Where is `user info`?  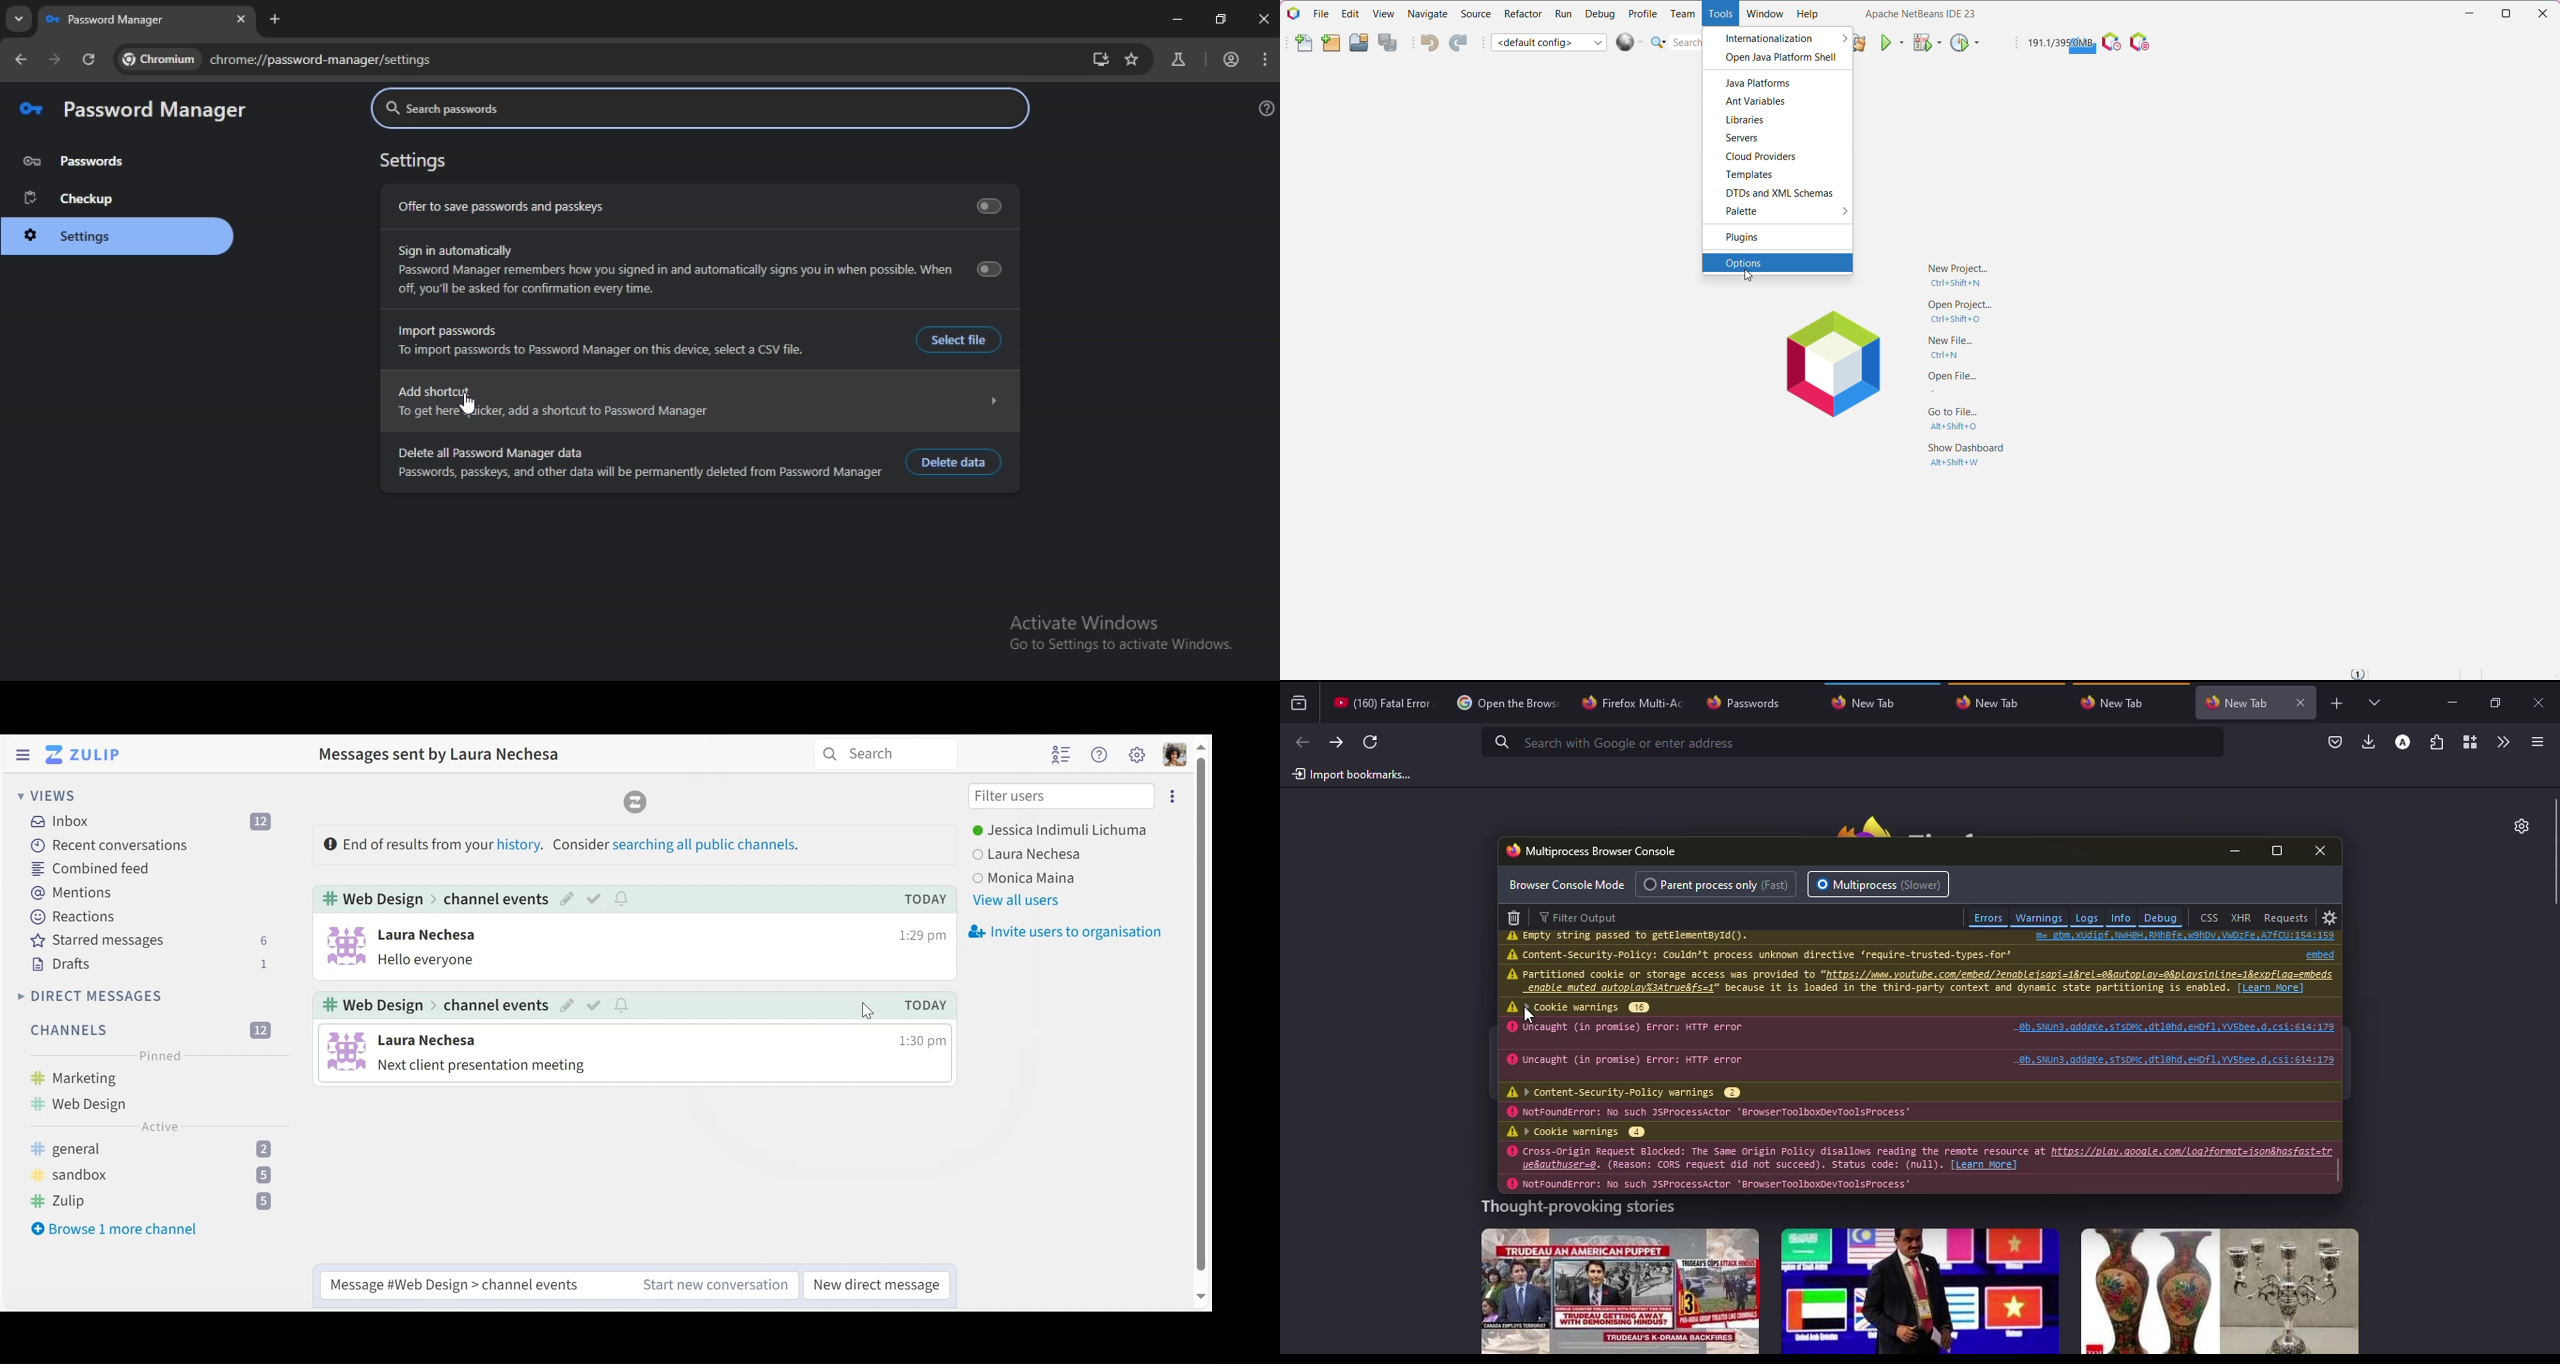
user info is located at coordinates (349, 1054).